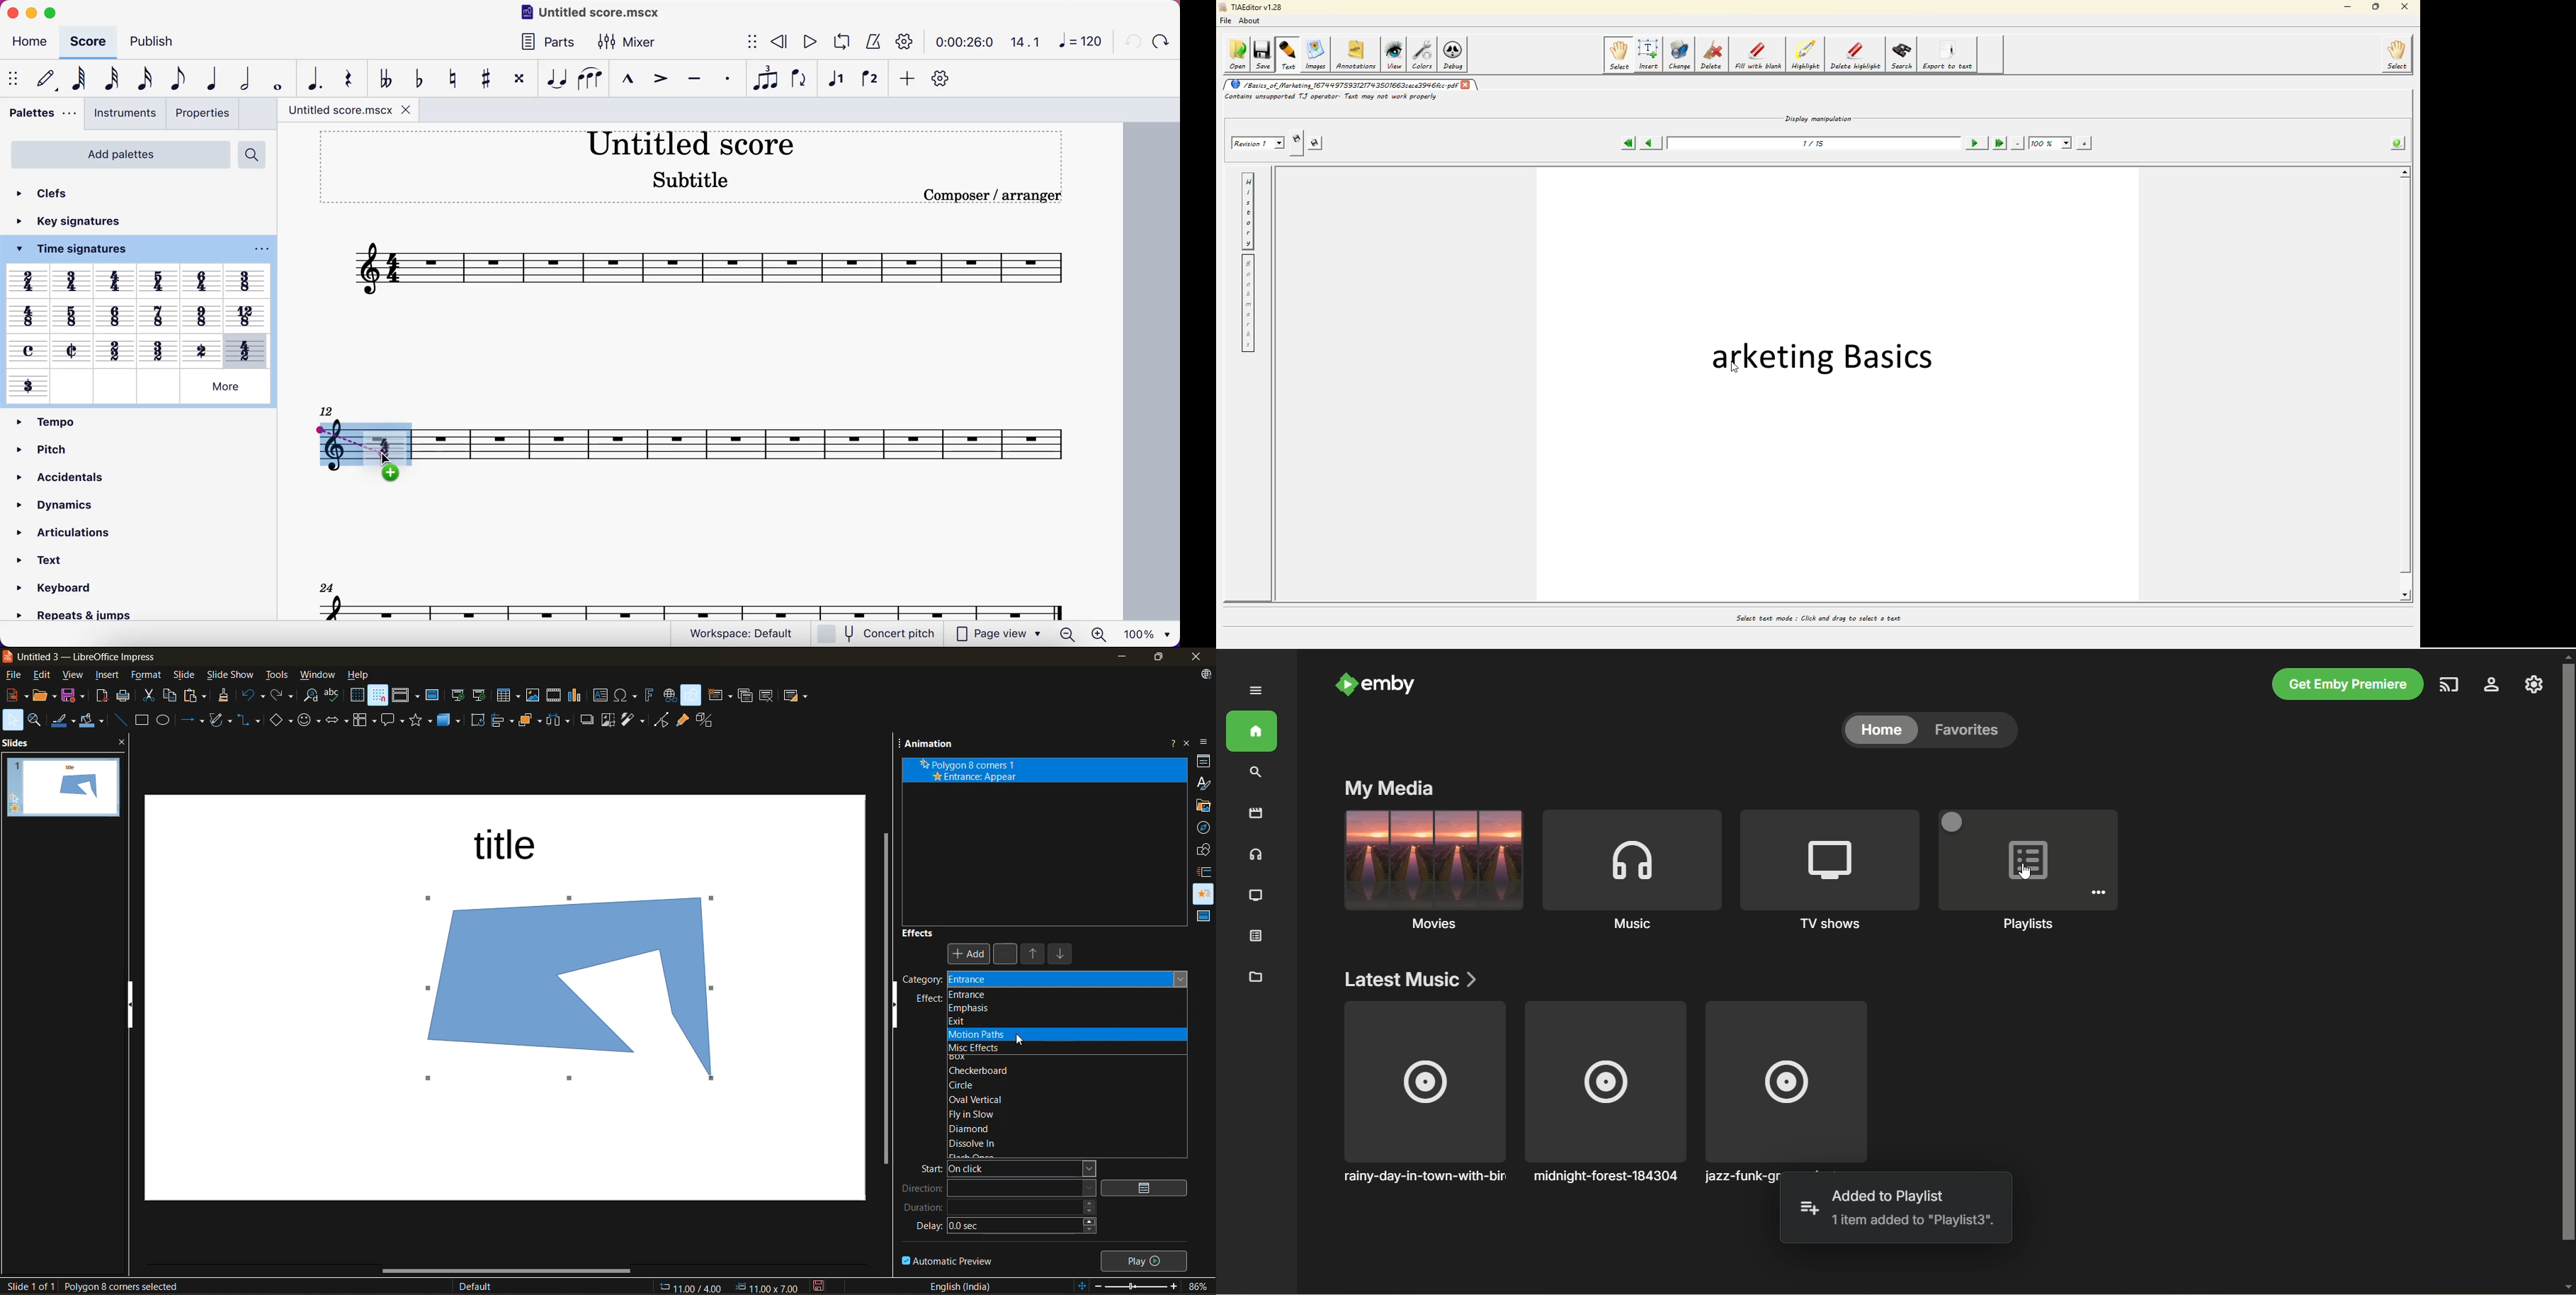 The height and width of the screenshot is (1316, 2576). Describe the element at coordinates (561, 721) in the screenshot. I see `distribute` at that location.